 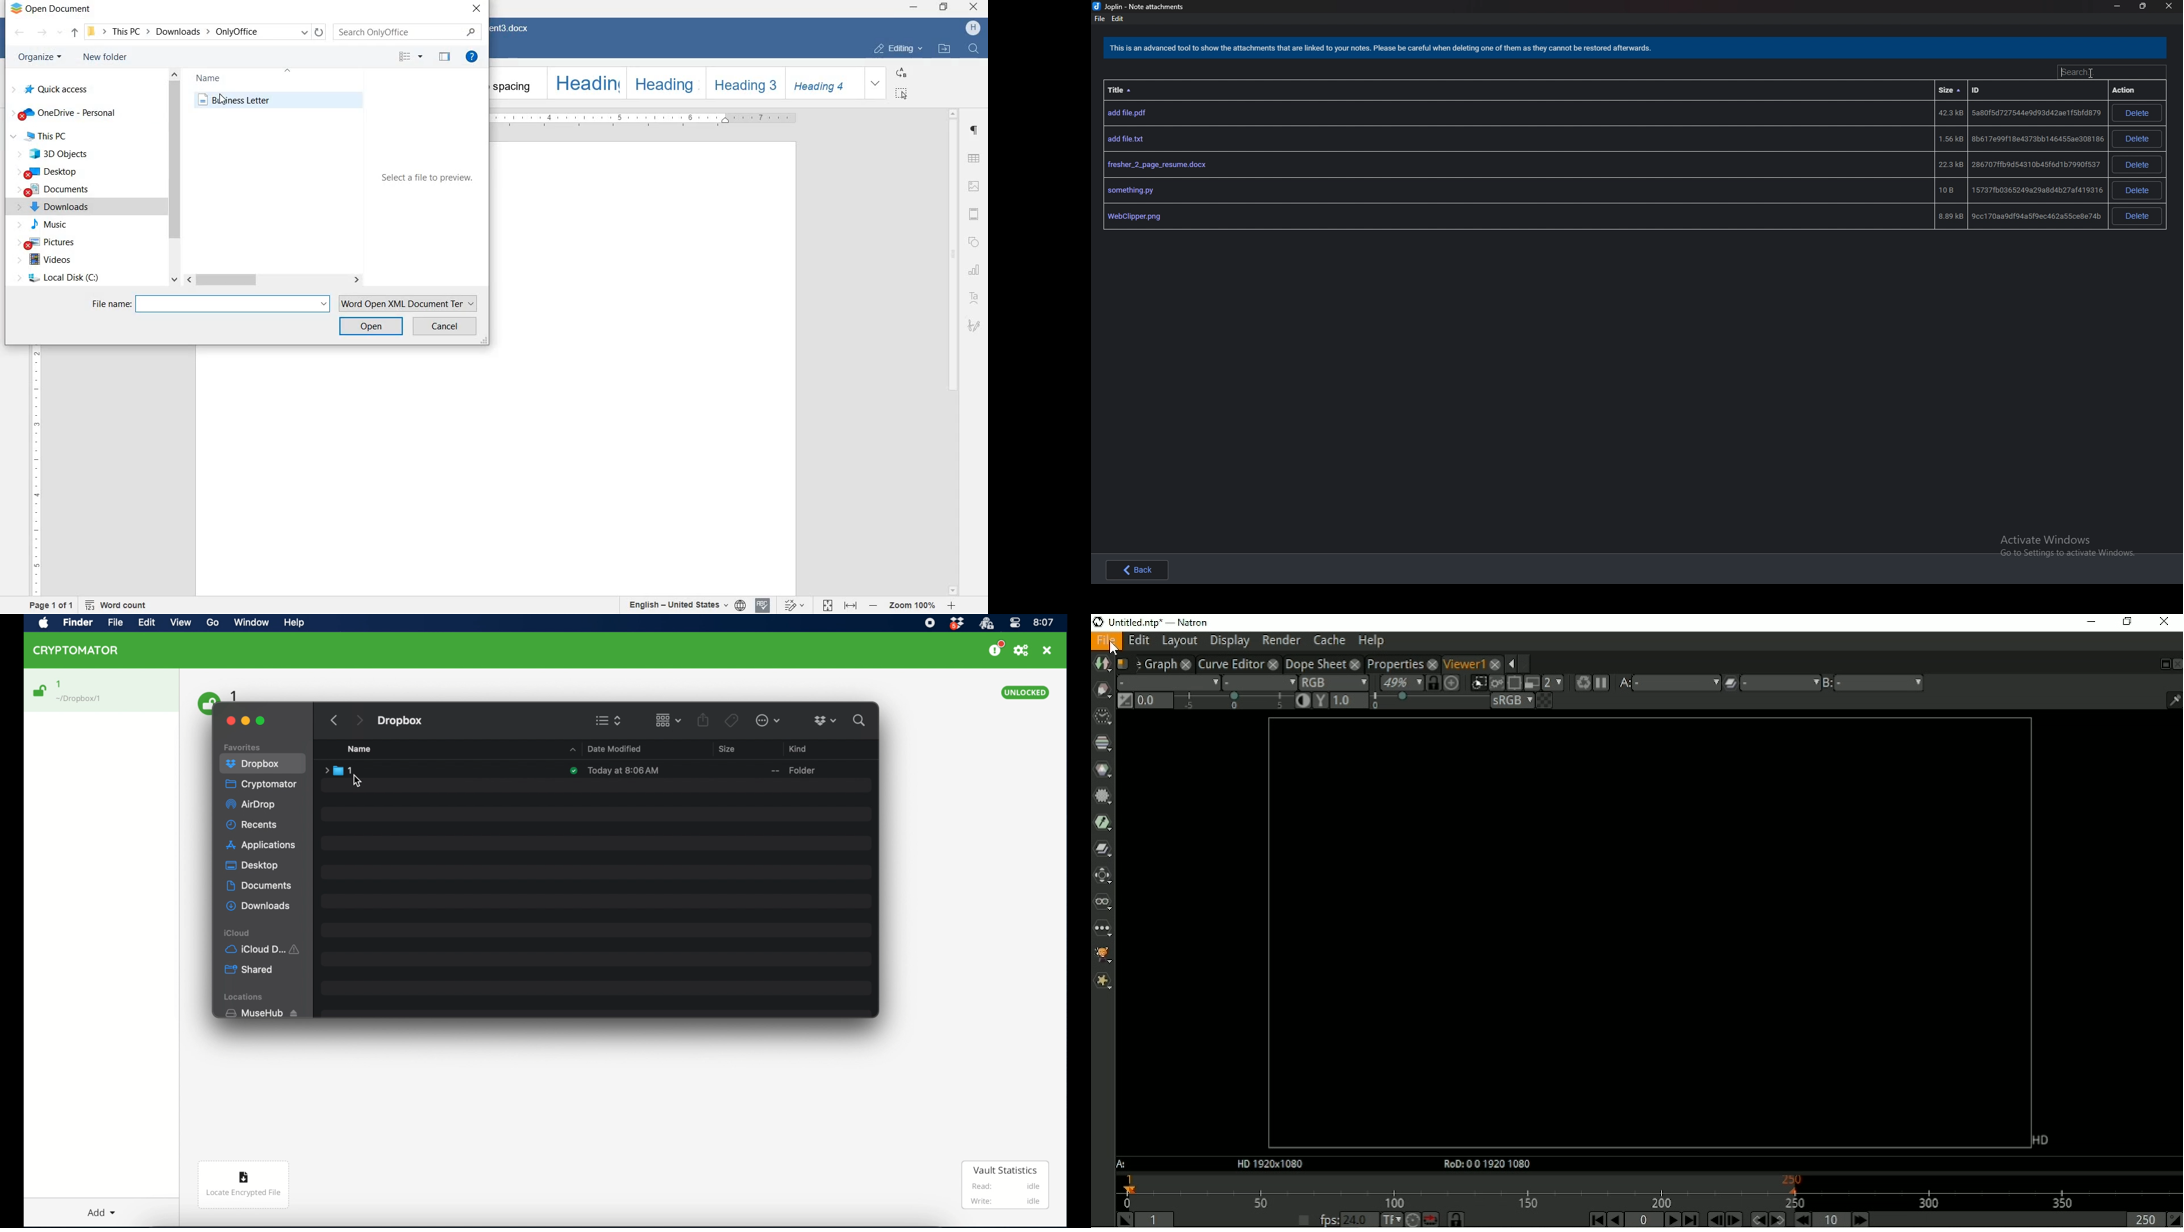 I want to click on cursor, so click(x=222, y=99).